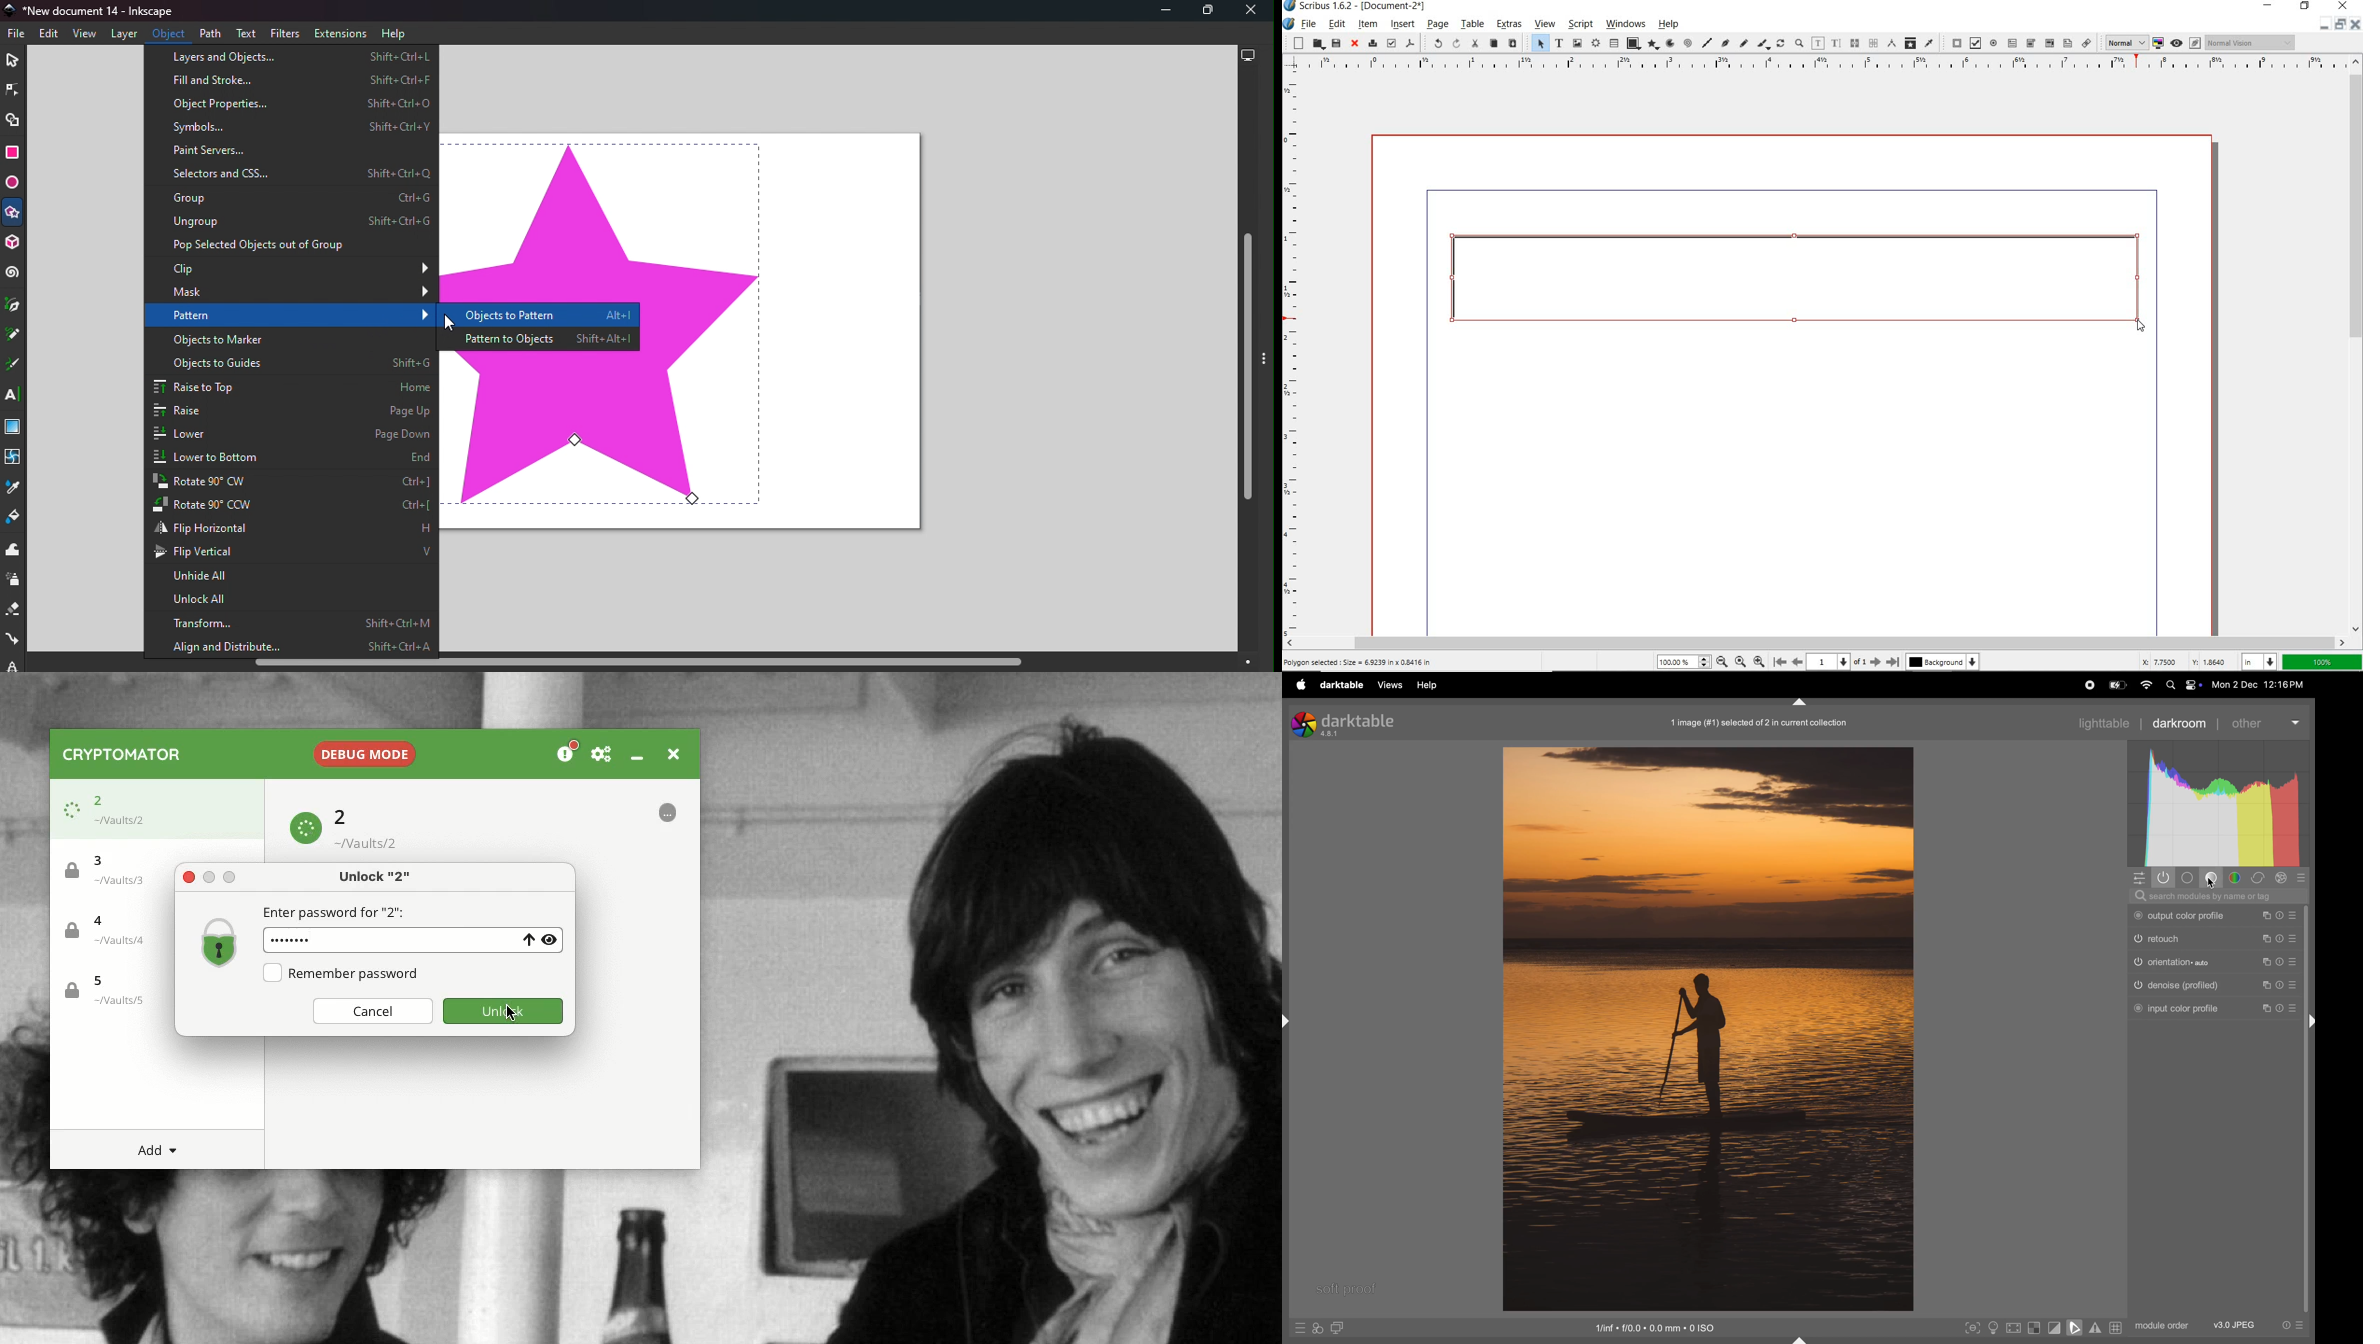  I want to click on Pattern, so click(297, 315).